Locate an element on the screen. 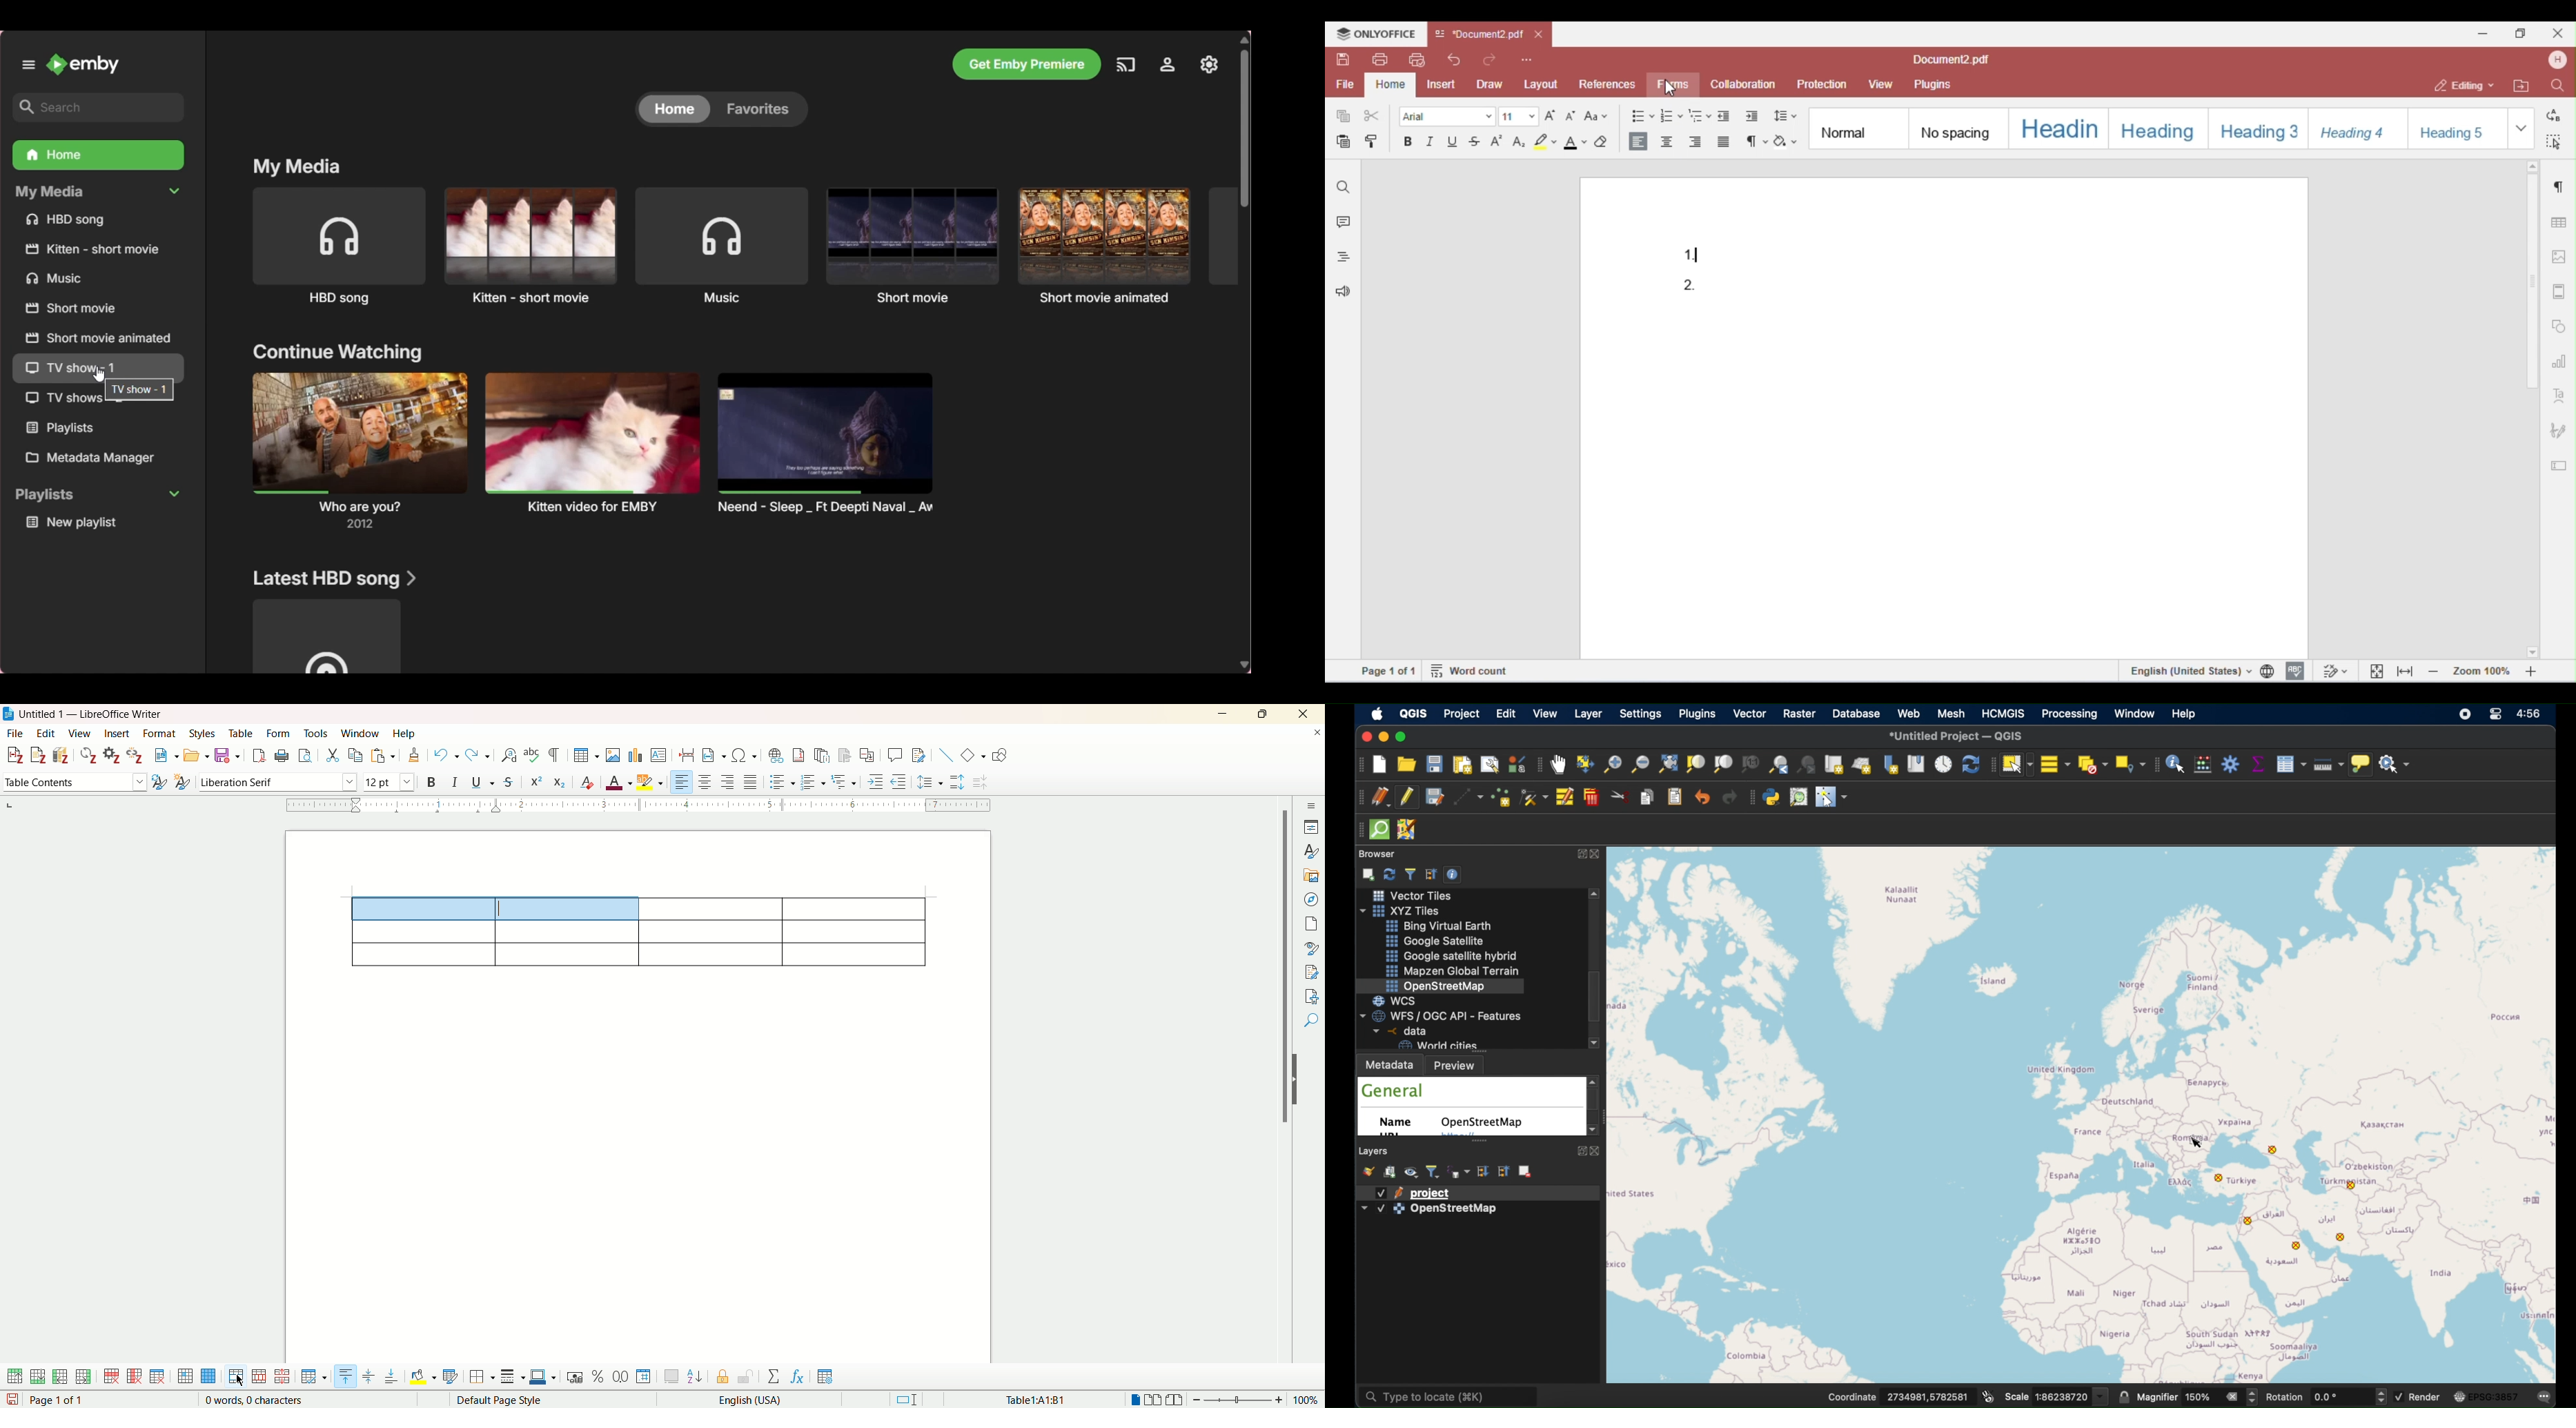  delete row is located at coordinates (109, 1373).